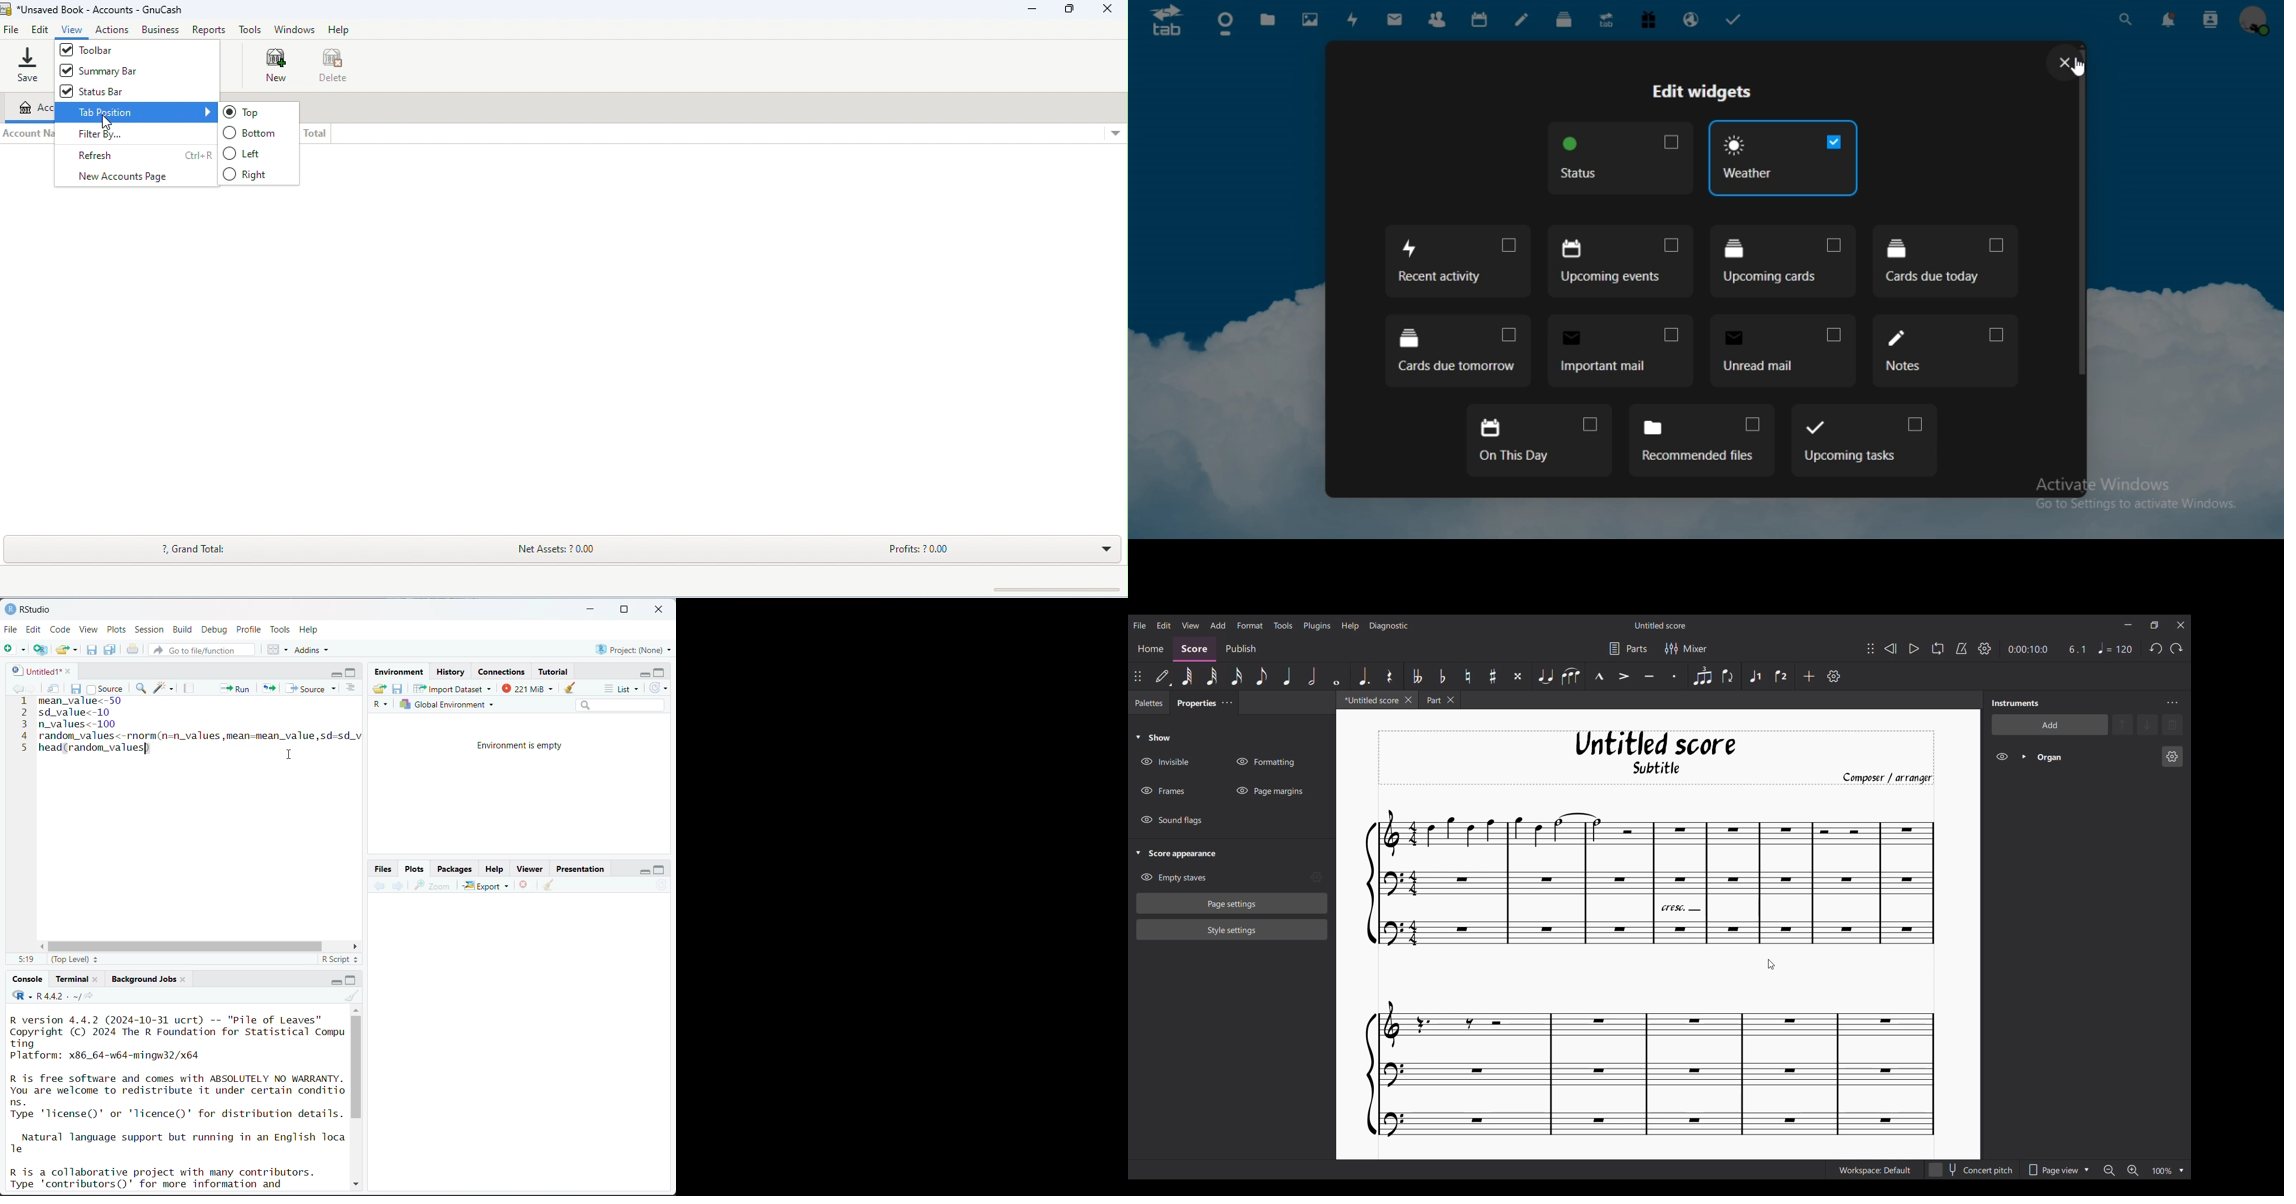 The image size is (2296, 1204). Describe the element at coordinates (455, 868) in the screenshot. I see `Packages` at that location.